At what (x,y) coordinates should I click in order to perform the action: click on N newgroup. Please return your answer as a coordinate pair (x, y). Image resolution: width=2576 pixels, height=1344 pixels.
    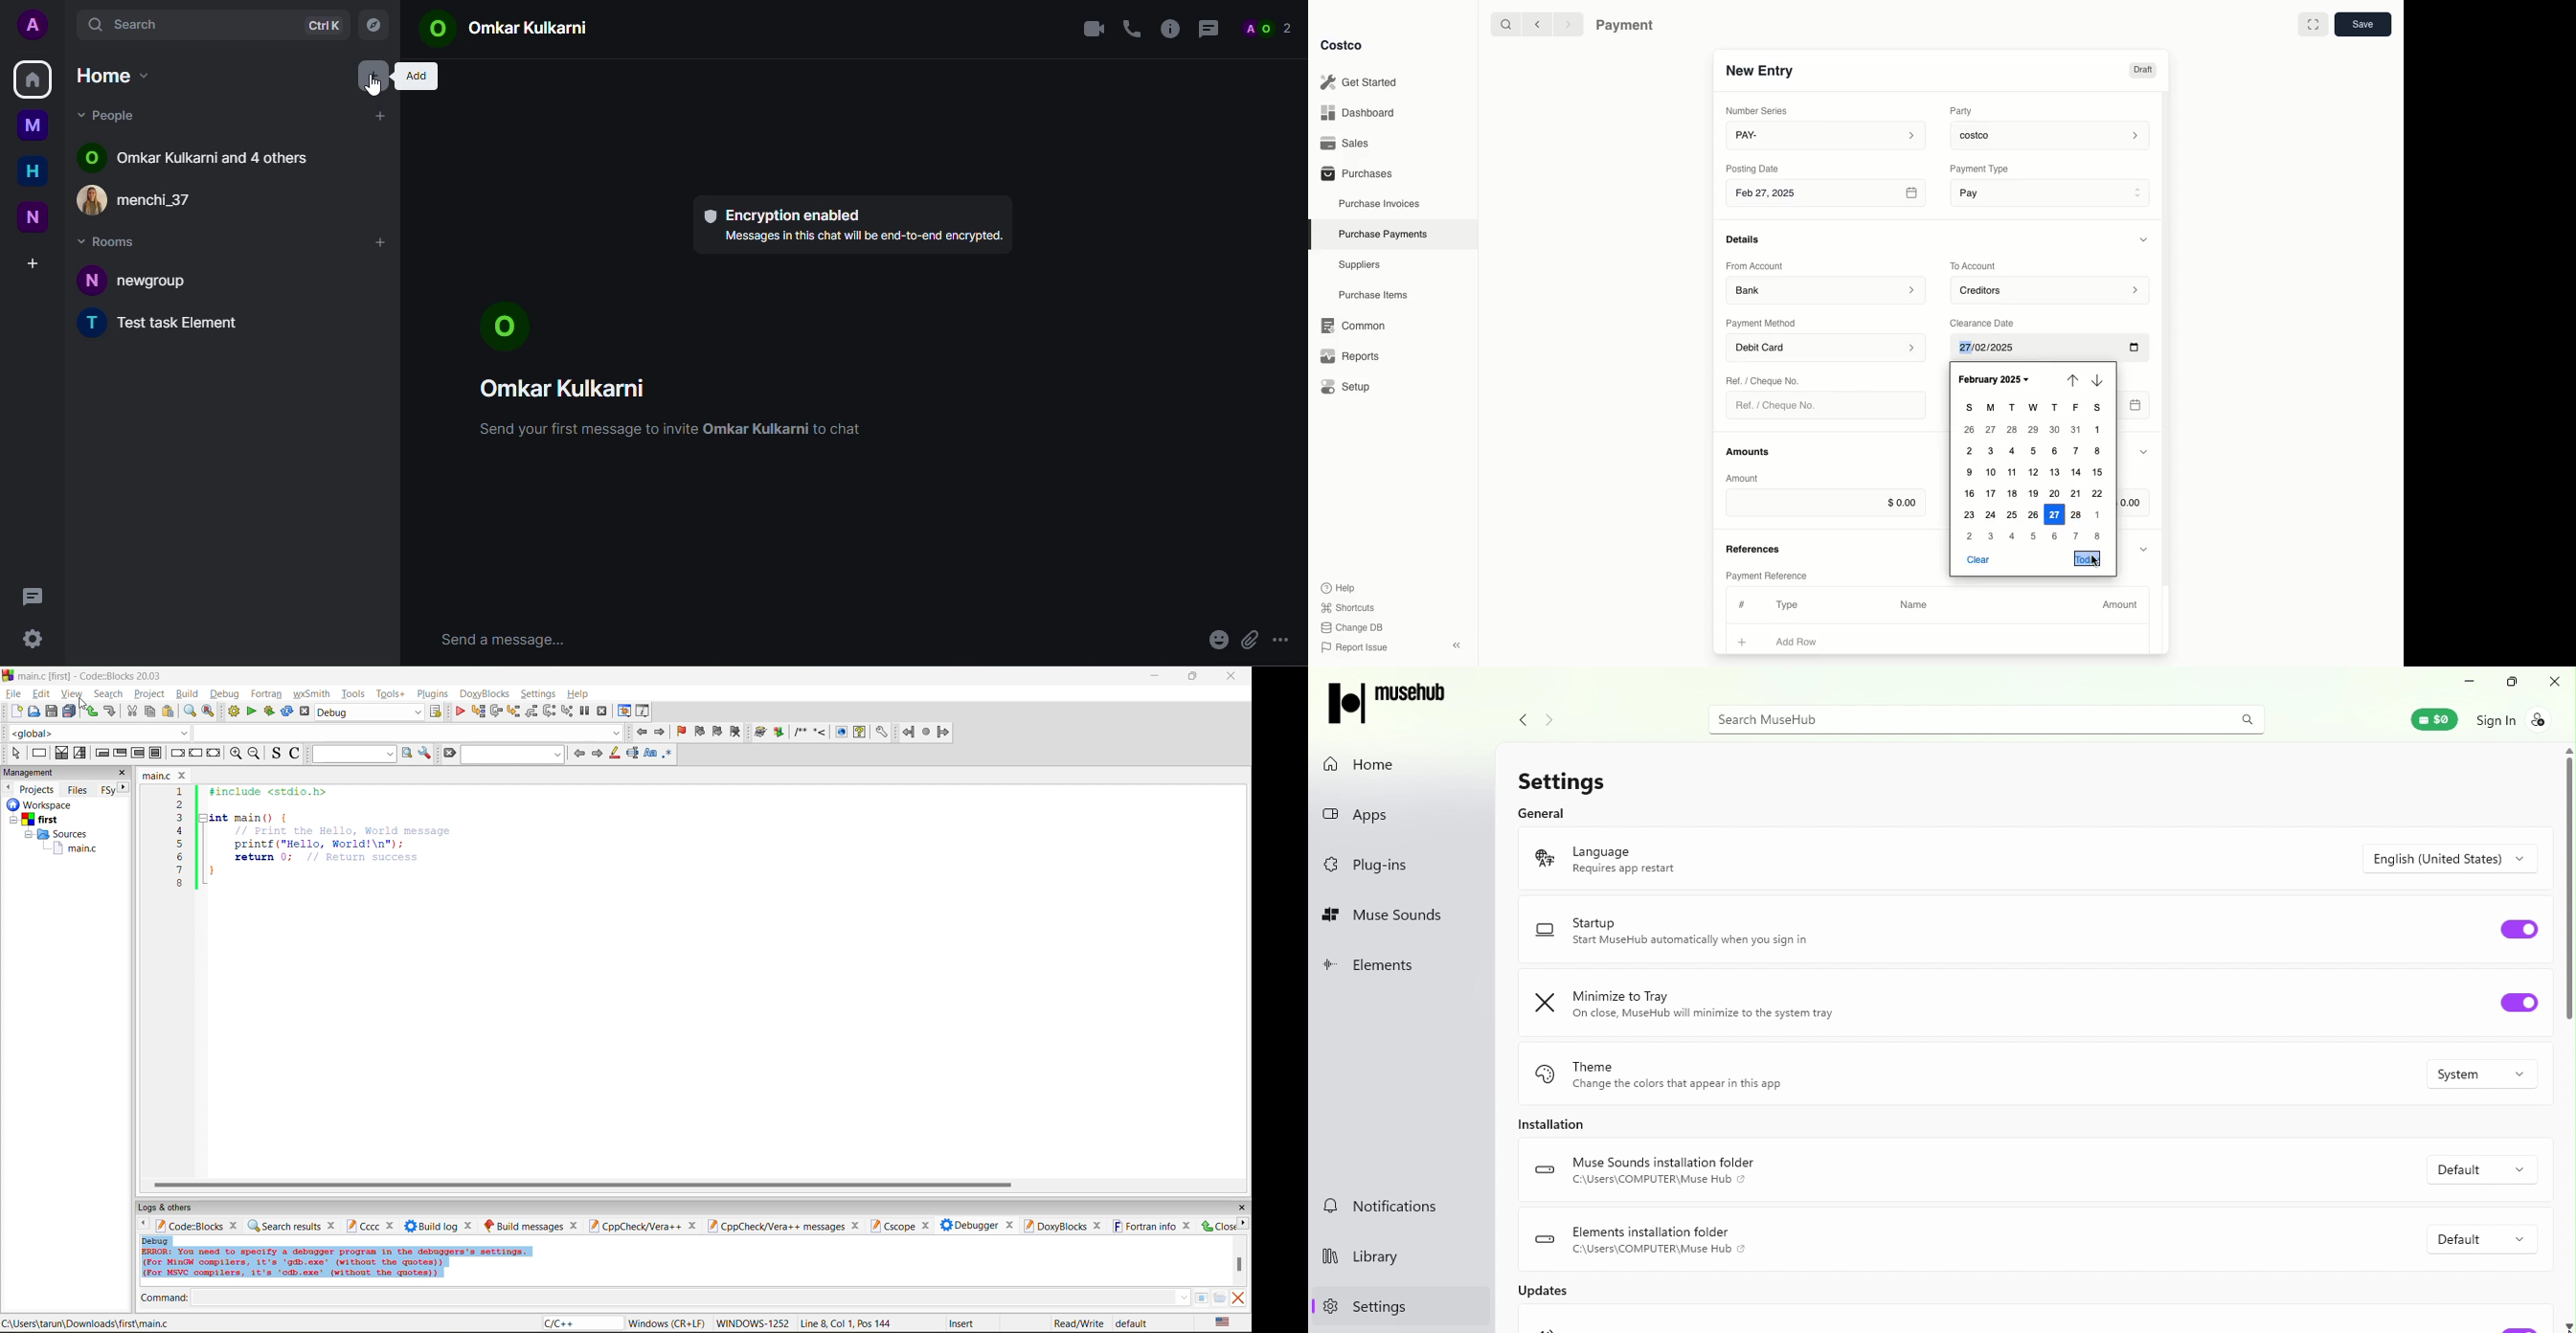
    Looking at the image, I should click on (143, 281).